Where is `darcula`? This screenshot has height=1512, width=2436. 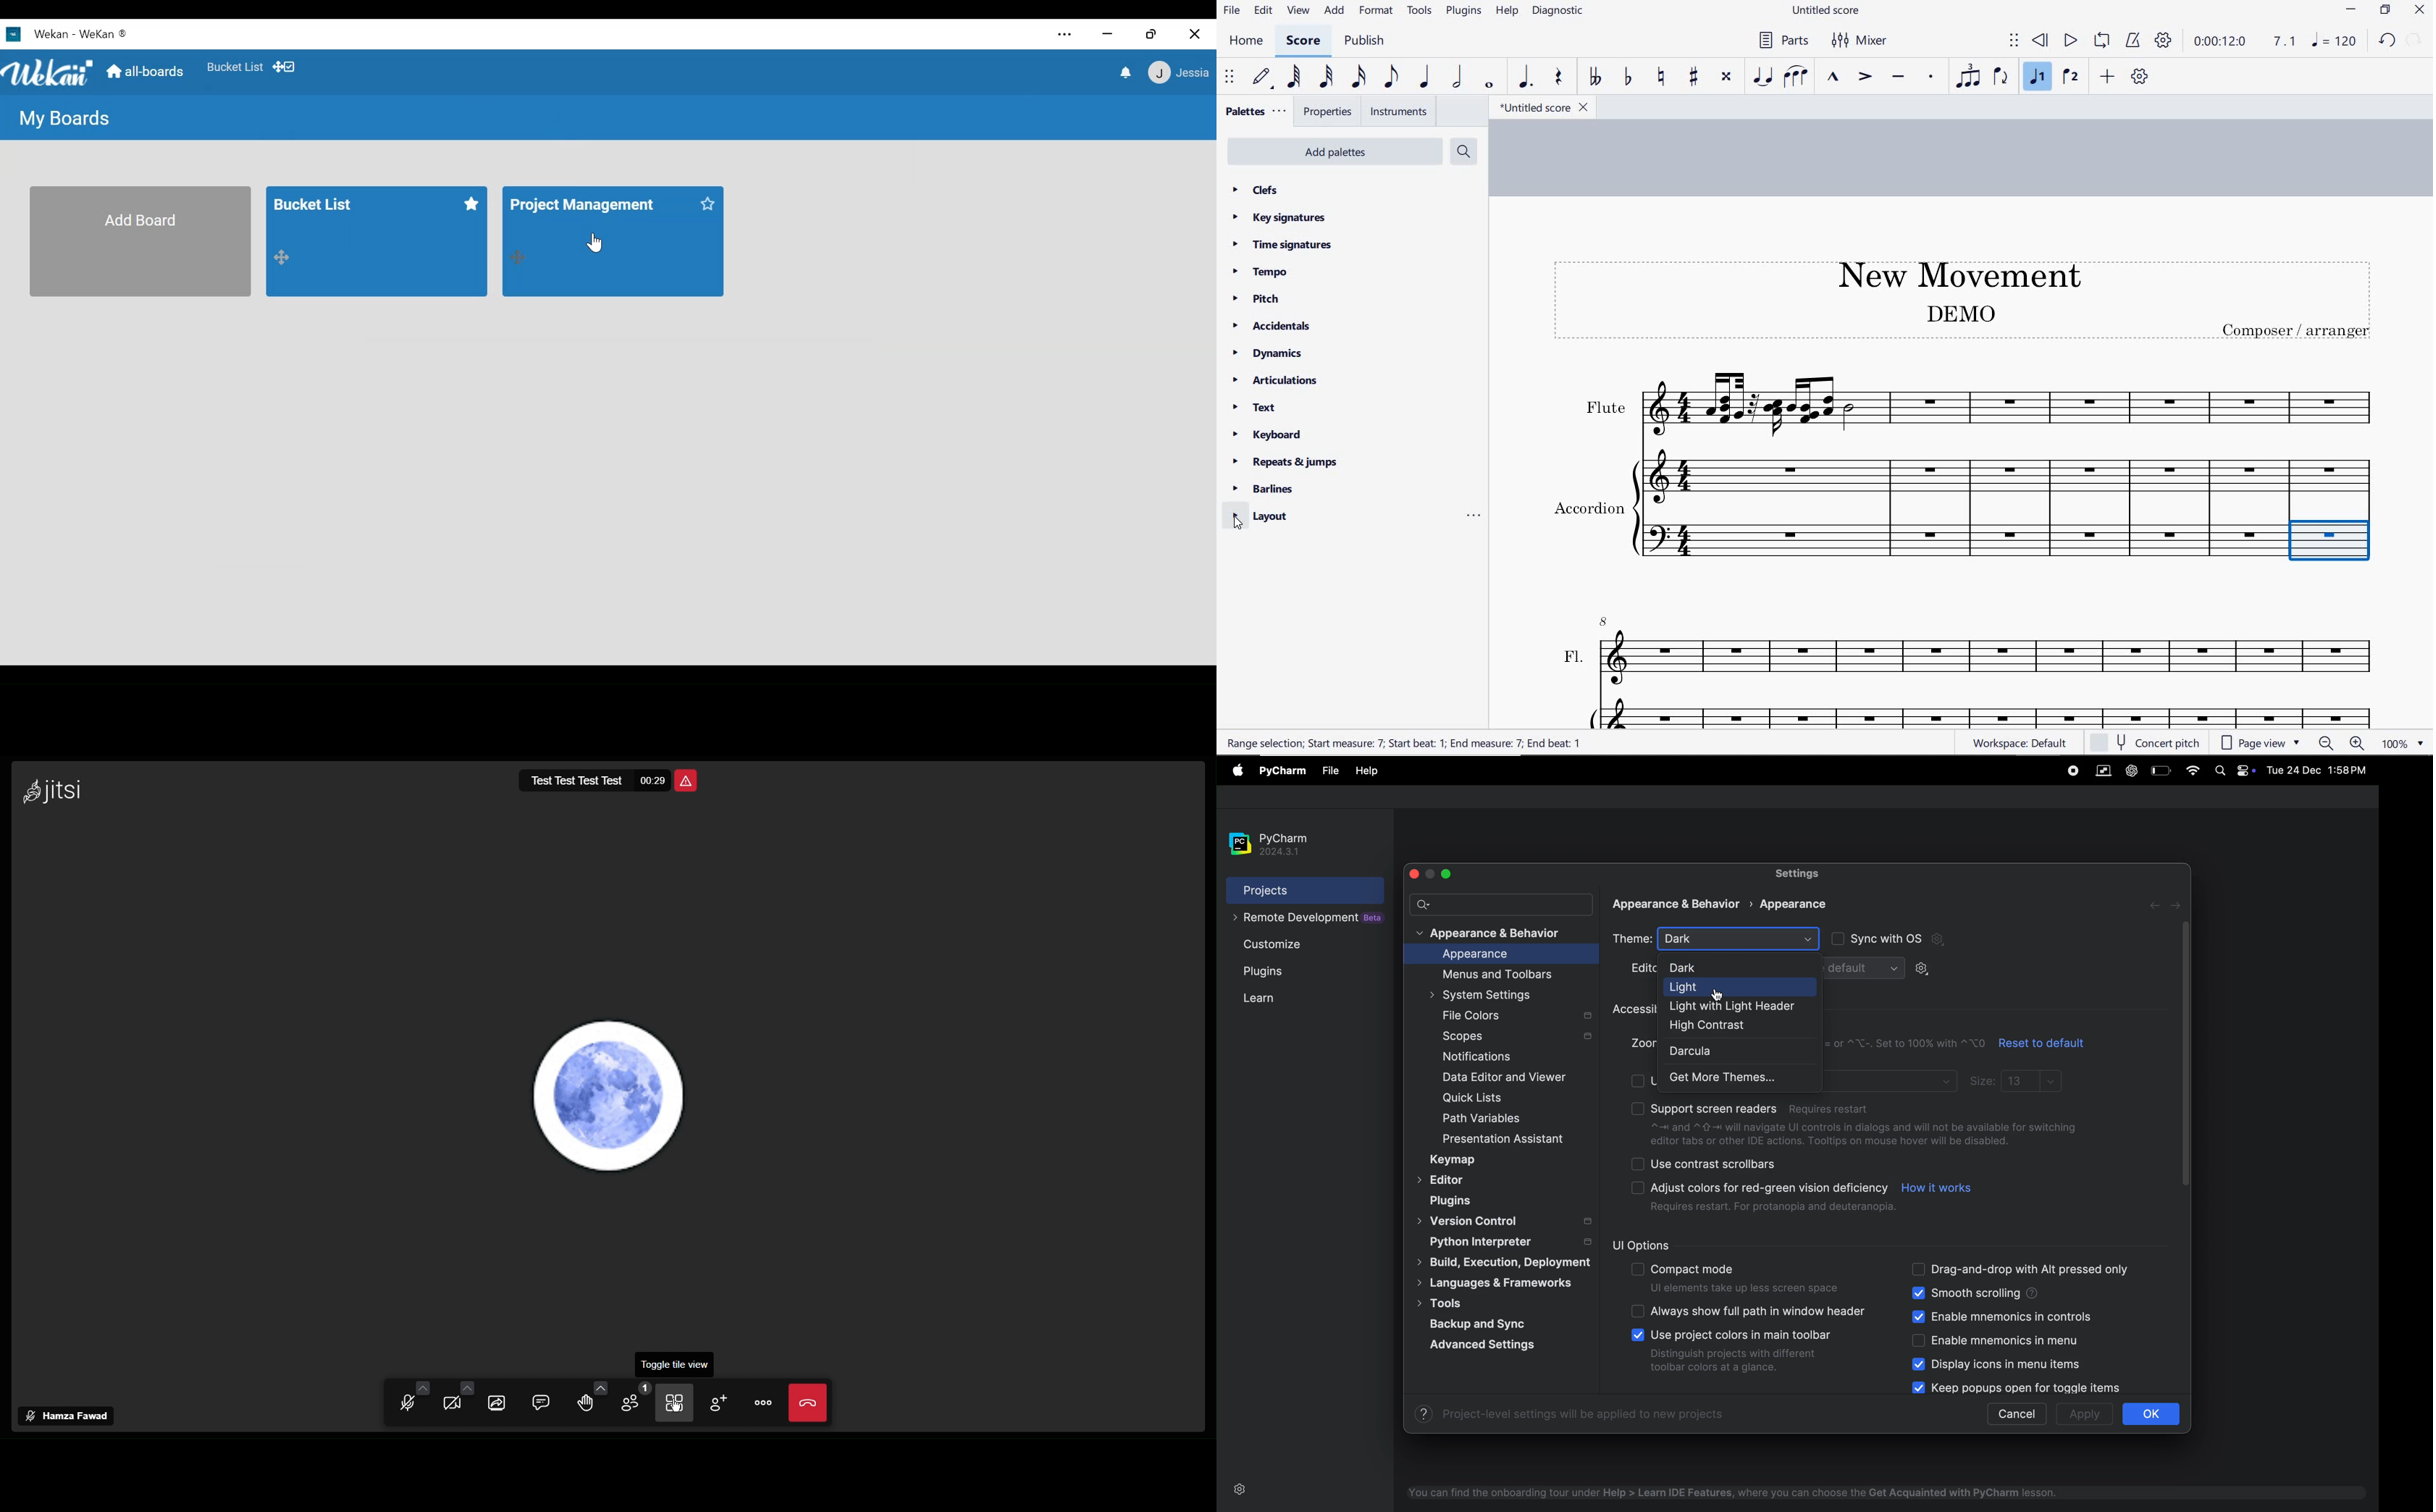 darcula is located at coordinates (1712, 1051).